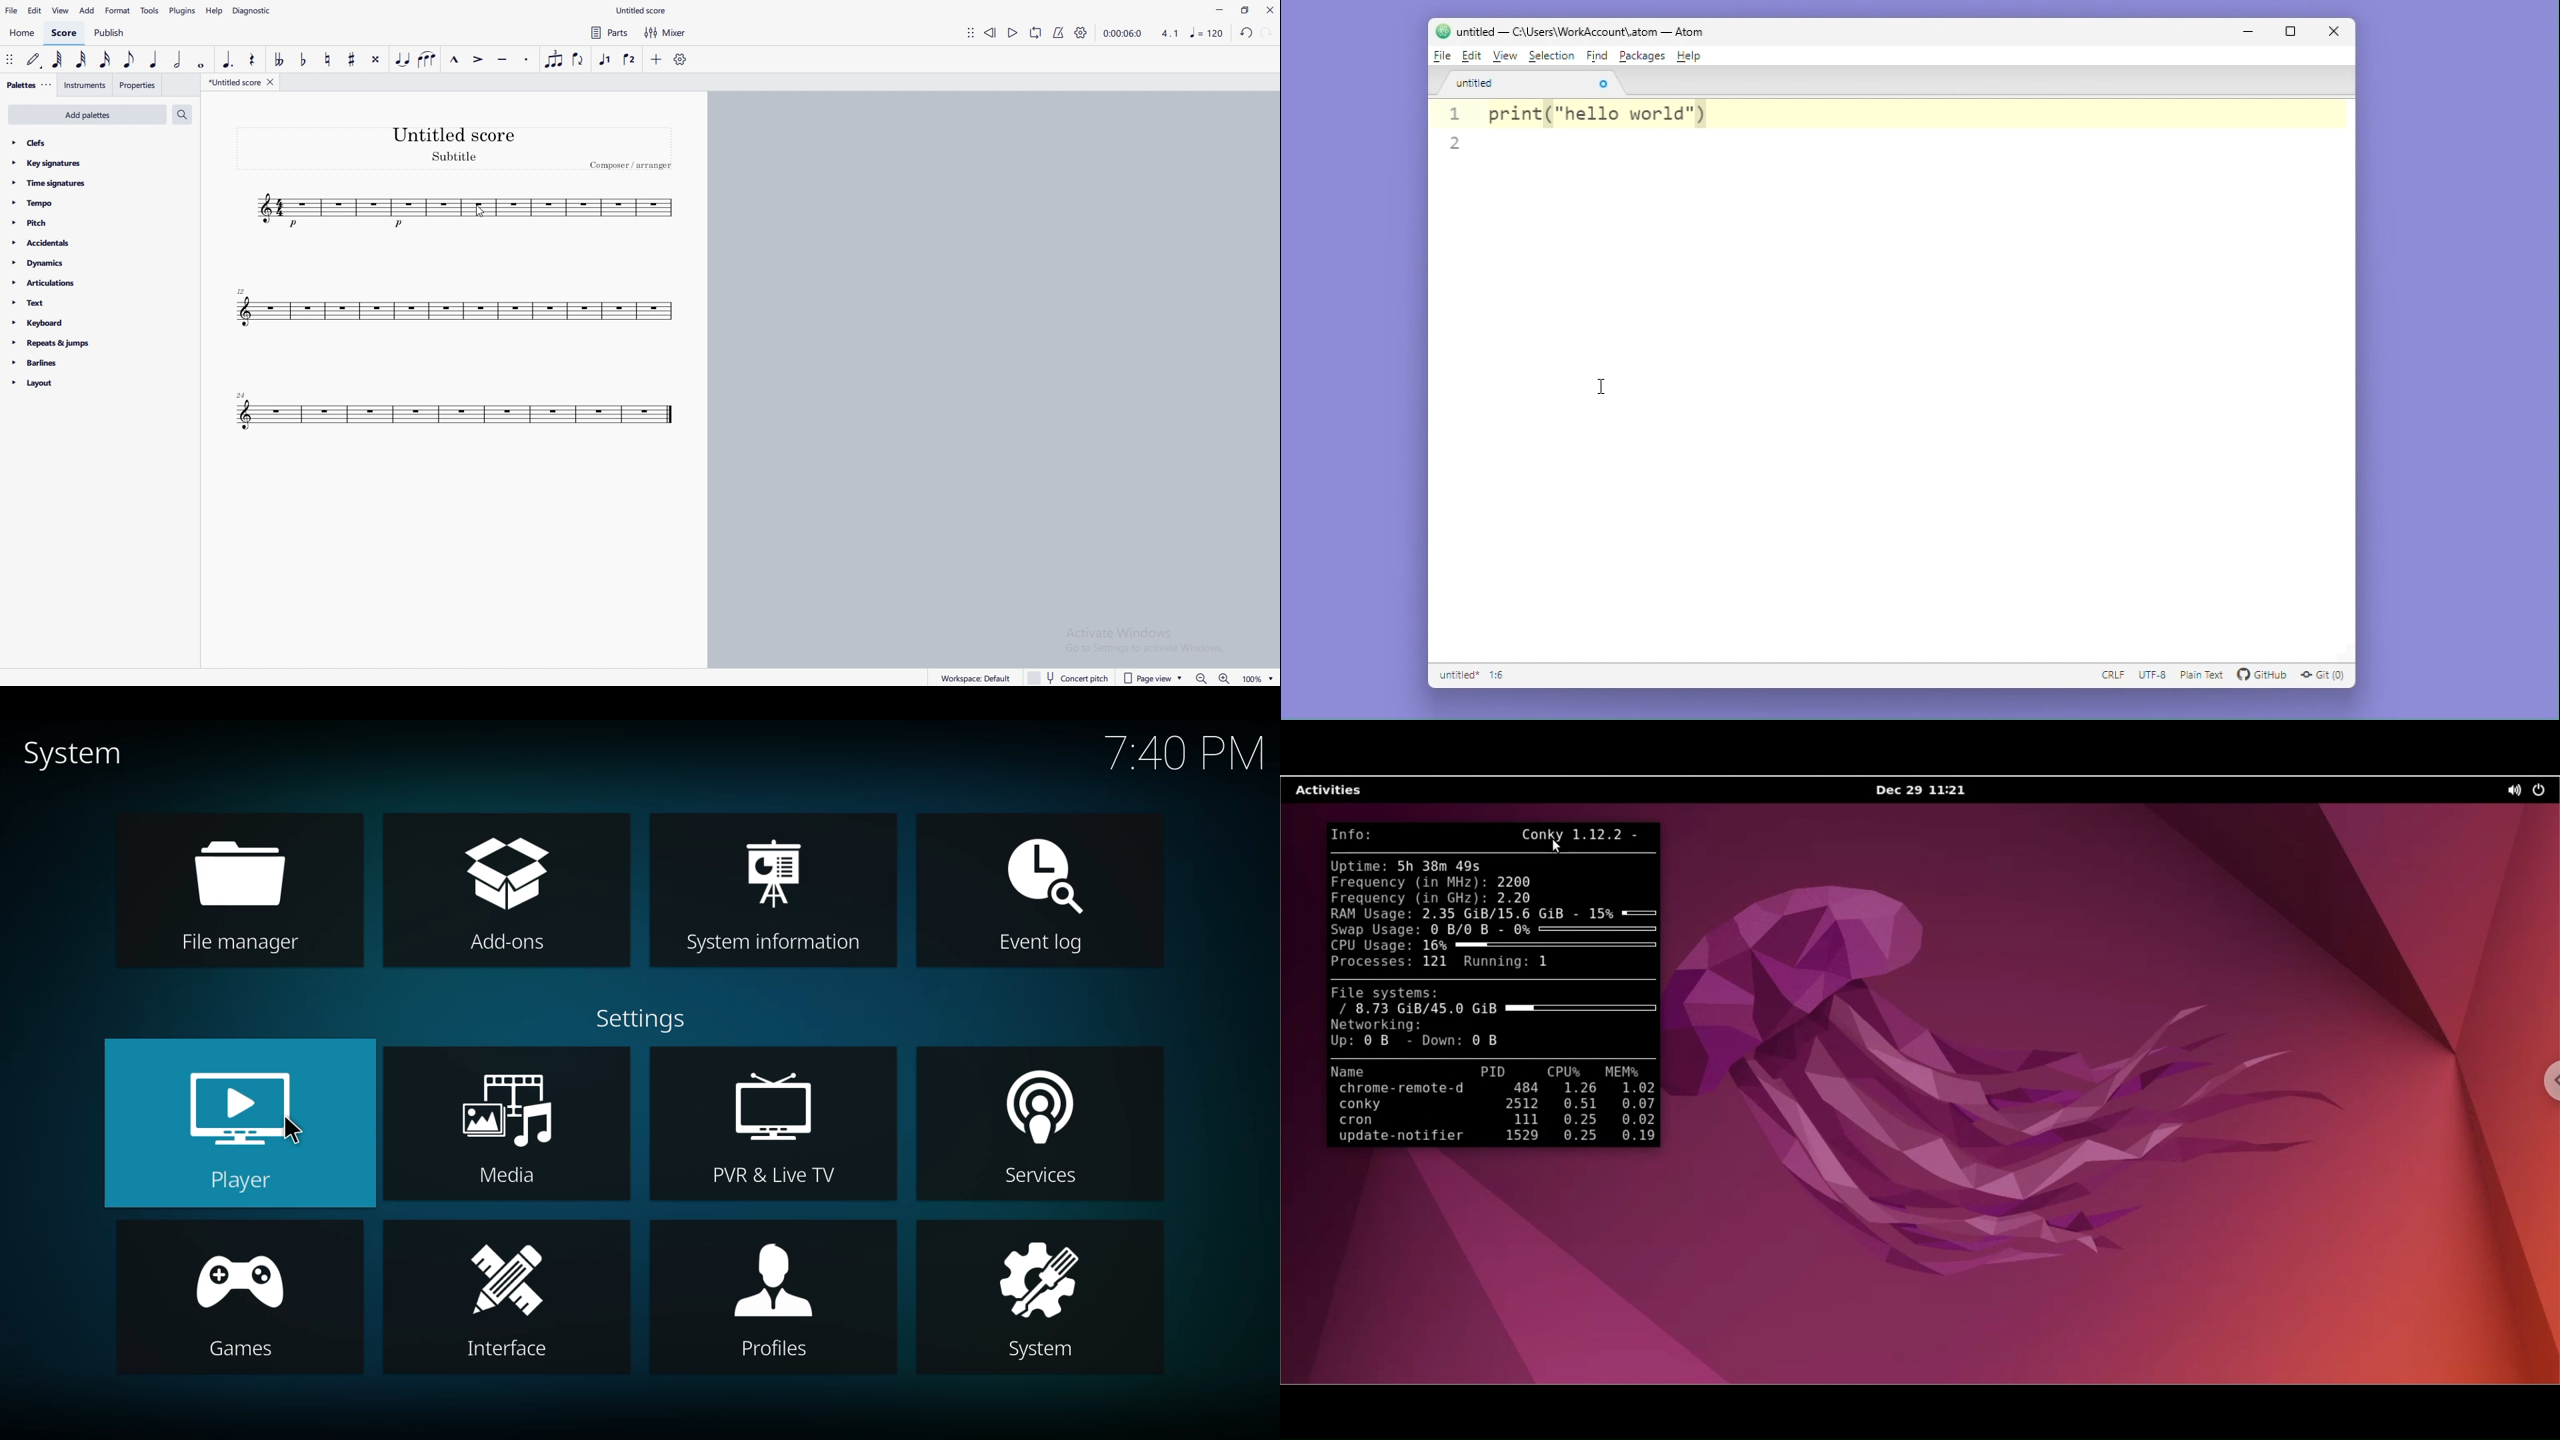 This screenshot has height=1456, width=2576. What do you see at coordinates (457, 309) in the screenshot?
I see `tune` at bounding box center [457, 309].